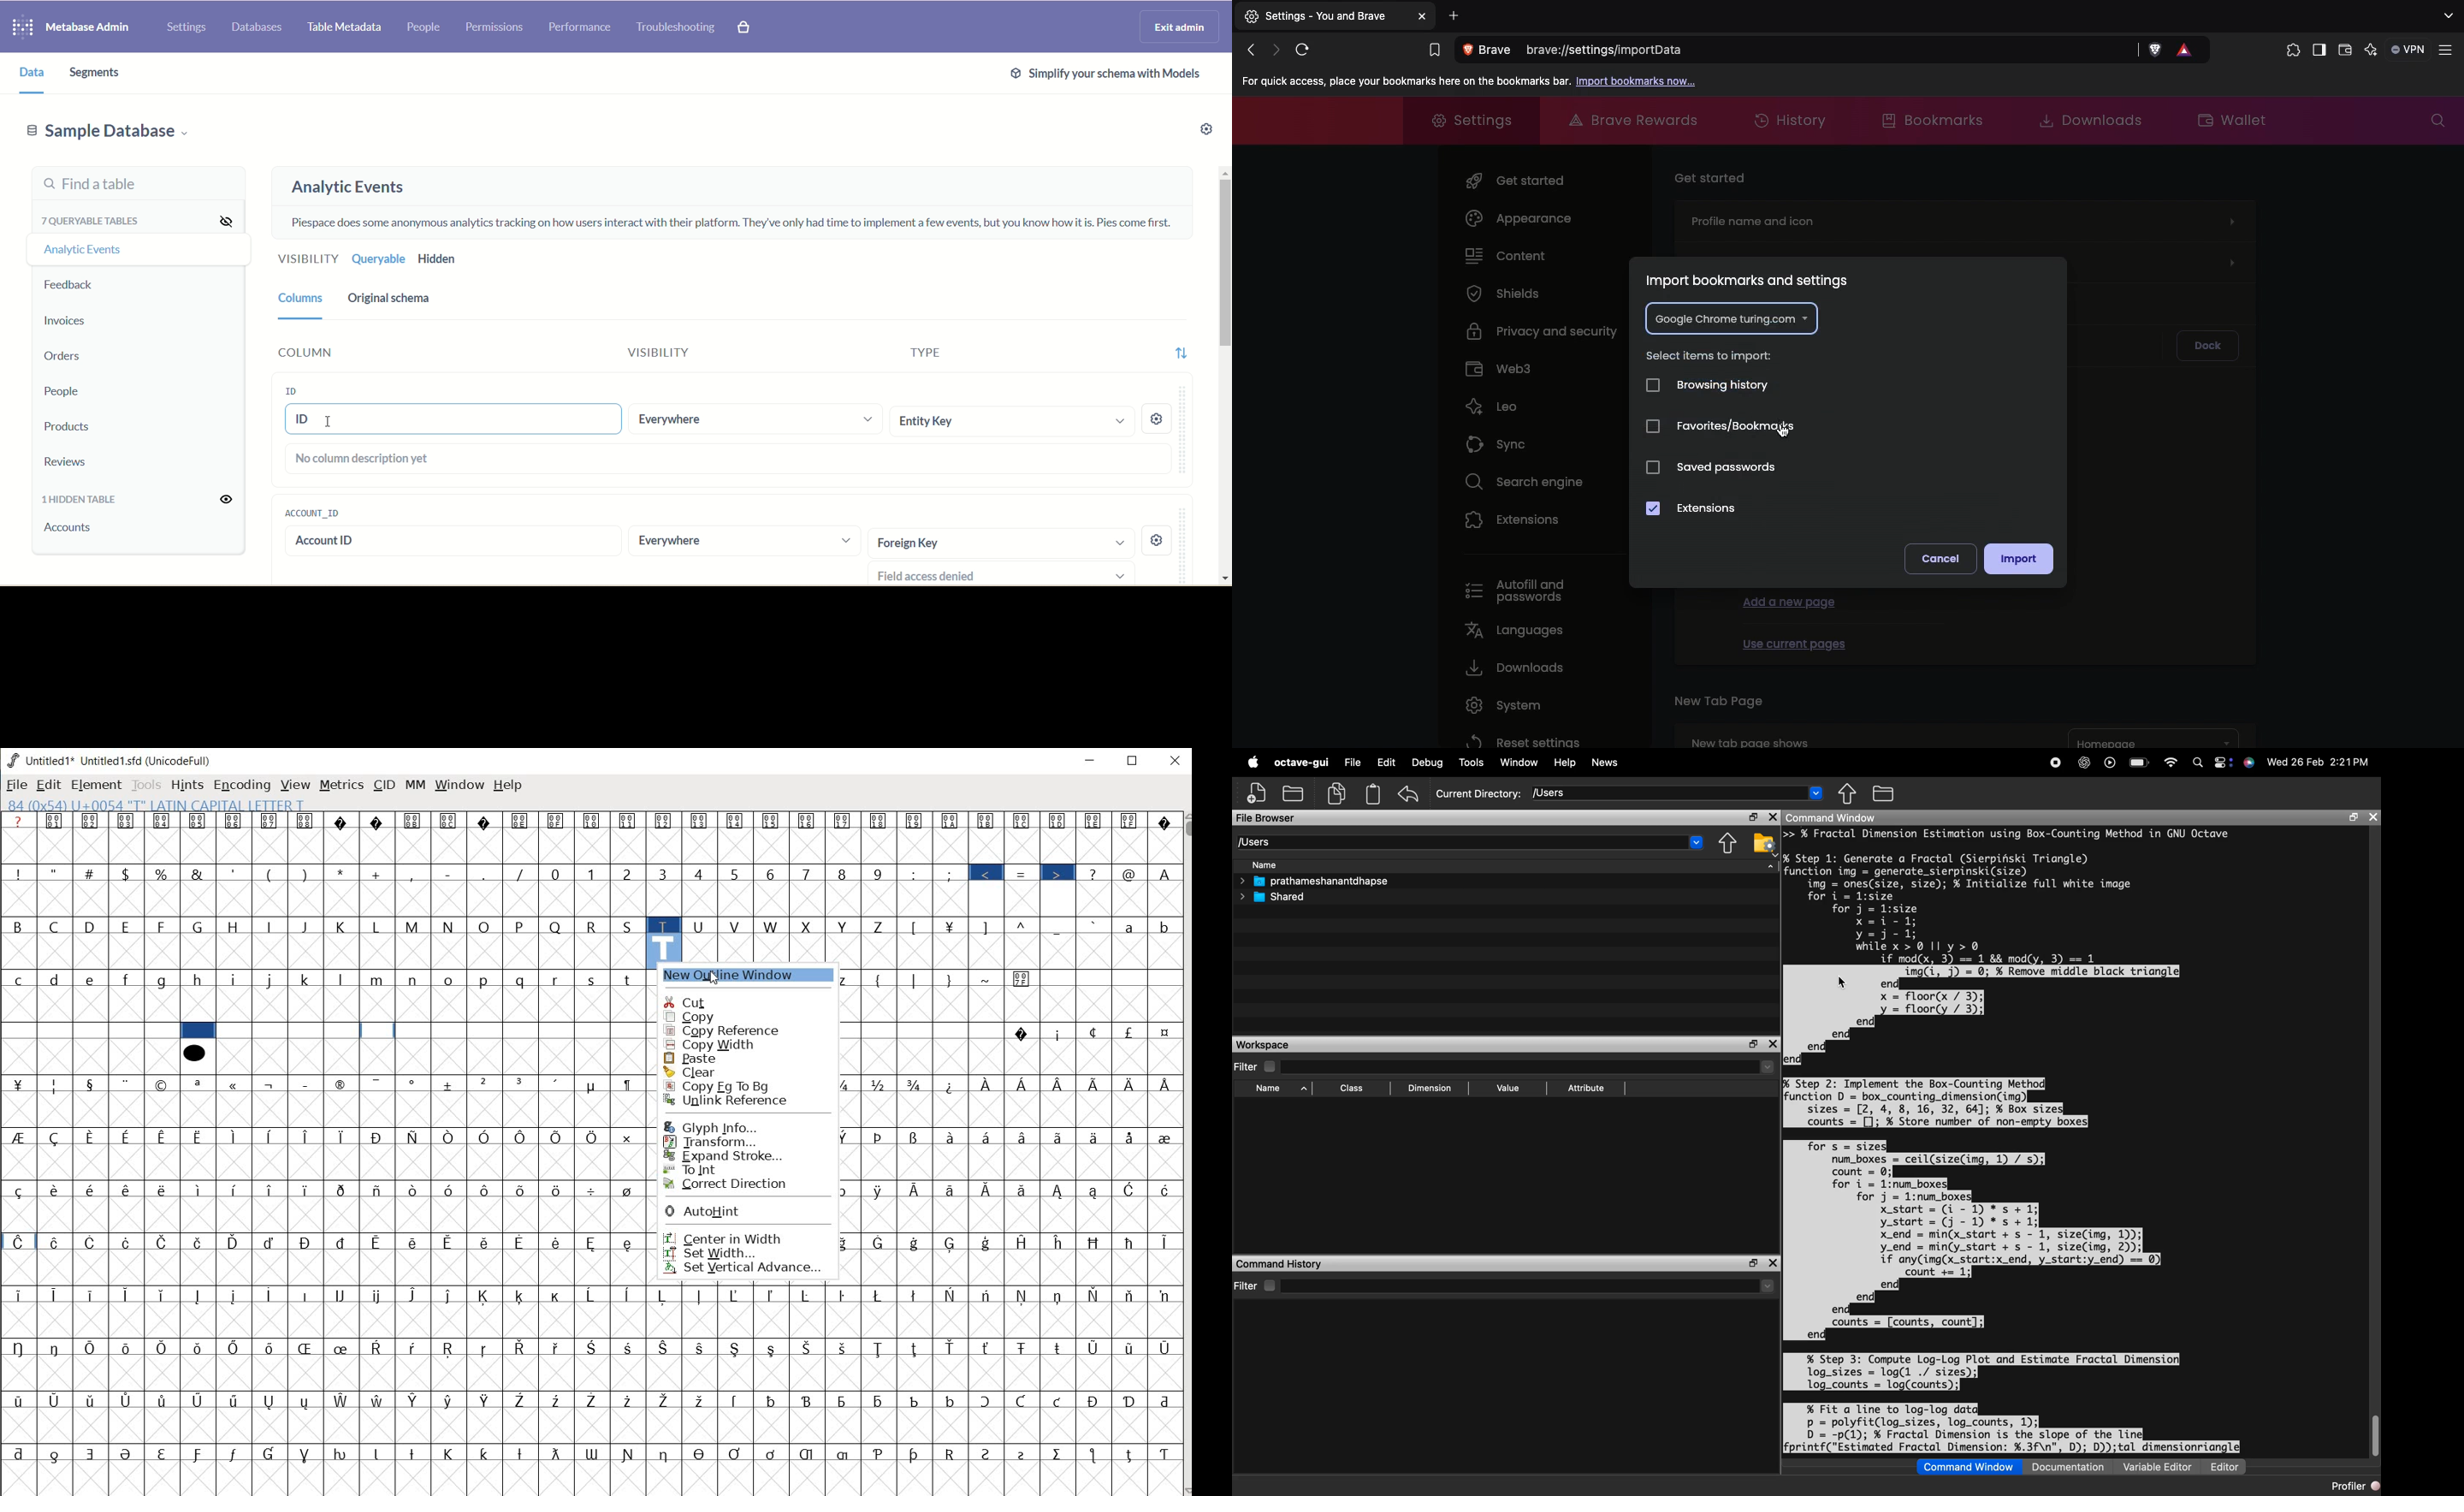 This screenshot has height=1512, width=2464. Describe the element at coordinates (1747, 815) in the screenshot. I see `maximise` at that location.